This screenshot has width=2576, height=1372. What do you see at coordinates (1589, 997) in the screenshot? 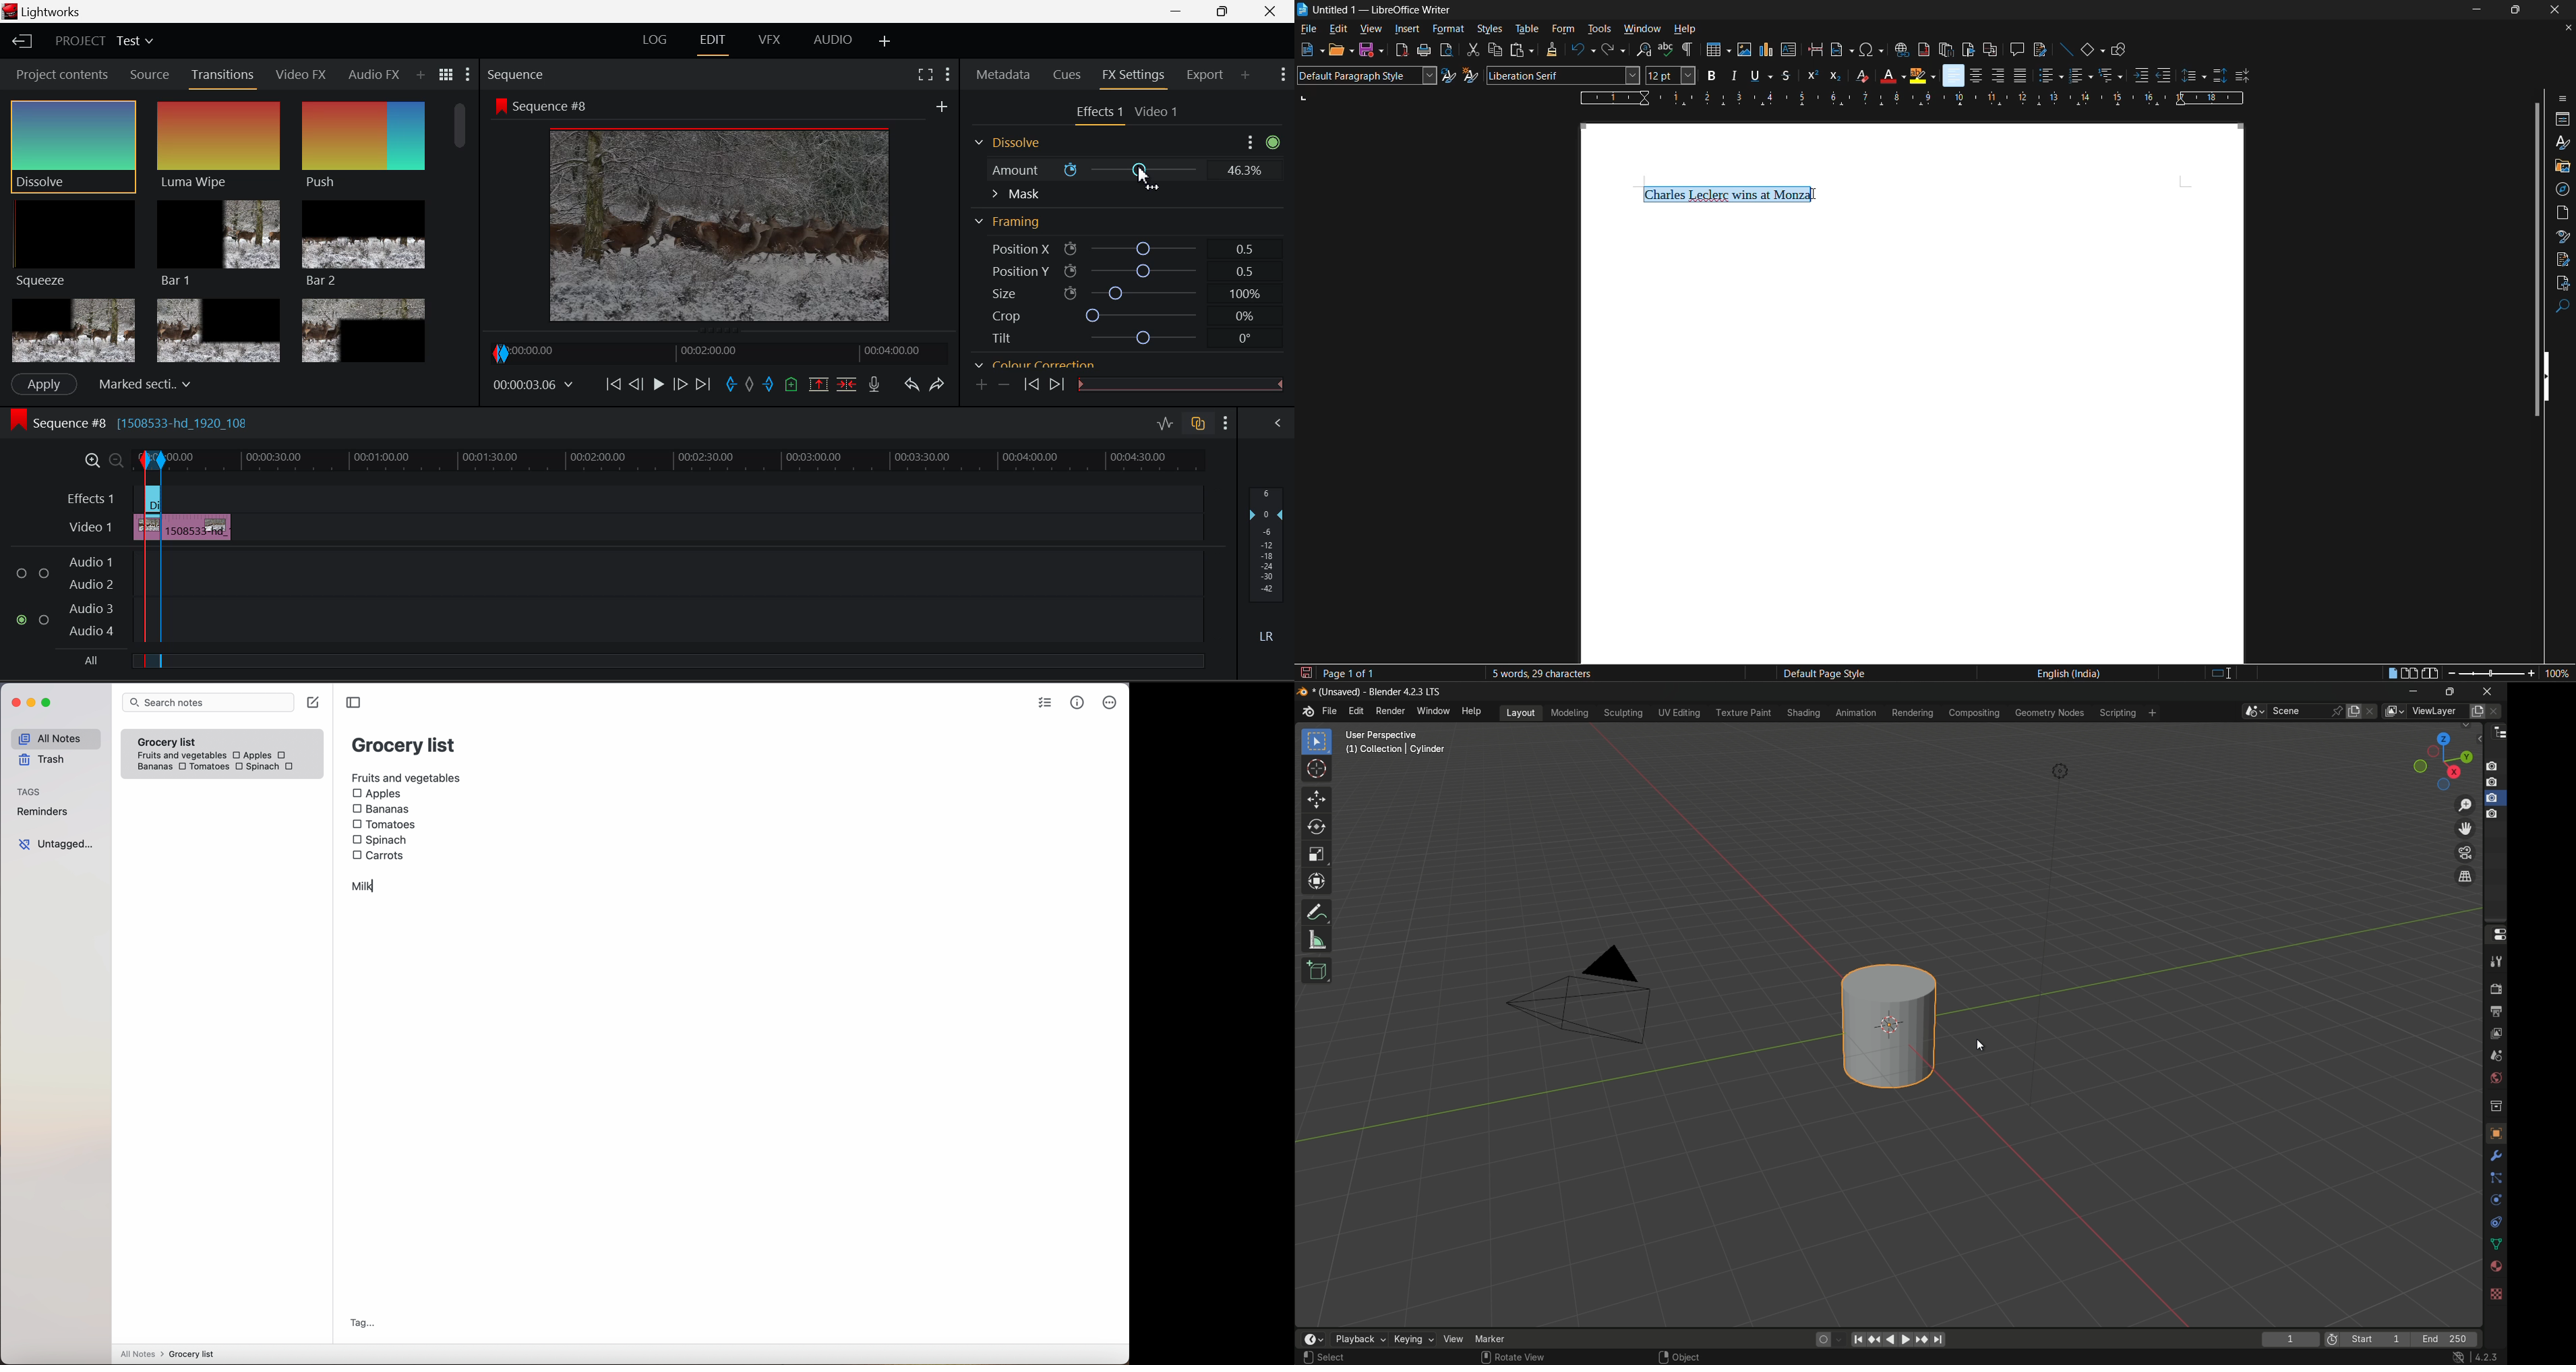
I see `camera` at bounding box center [1589, 997].